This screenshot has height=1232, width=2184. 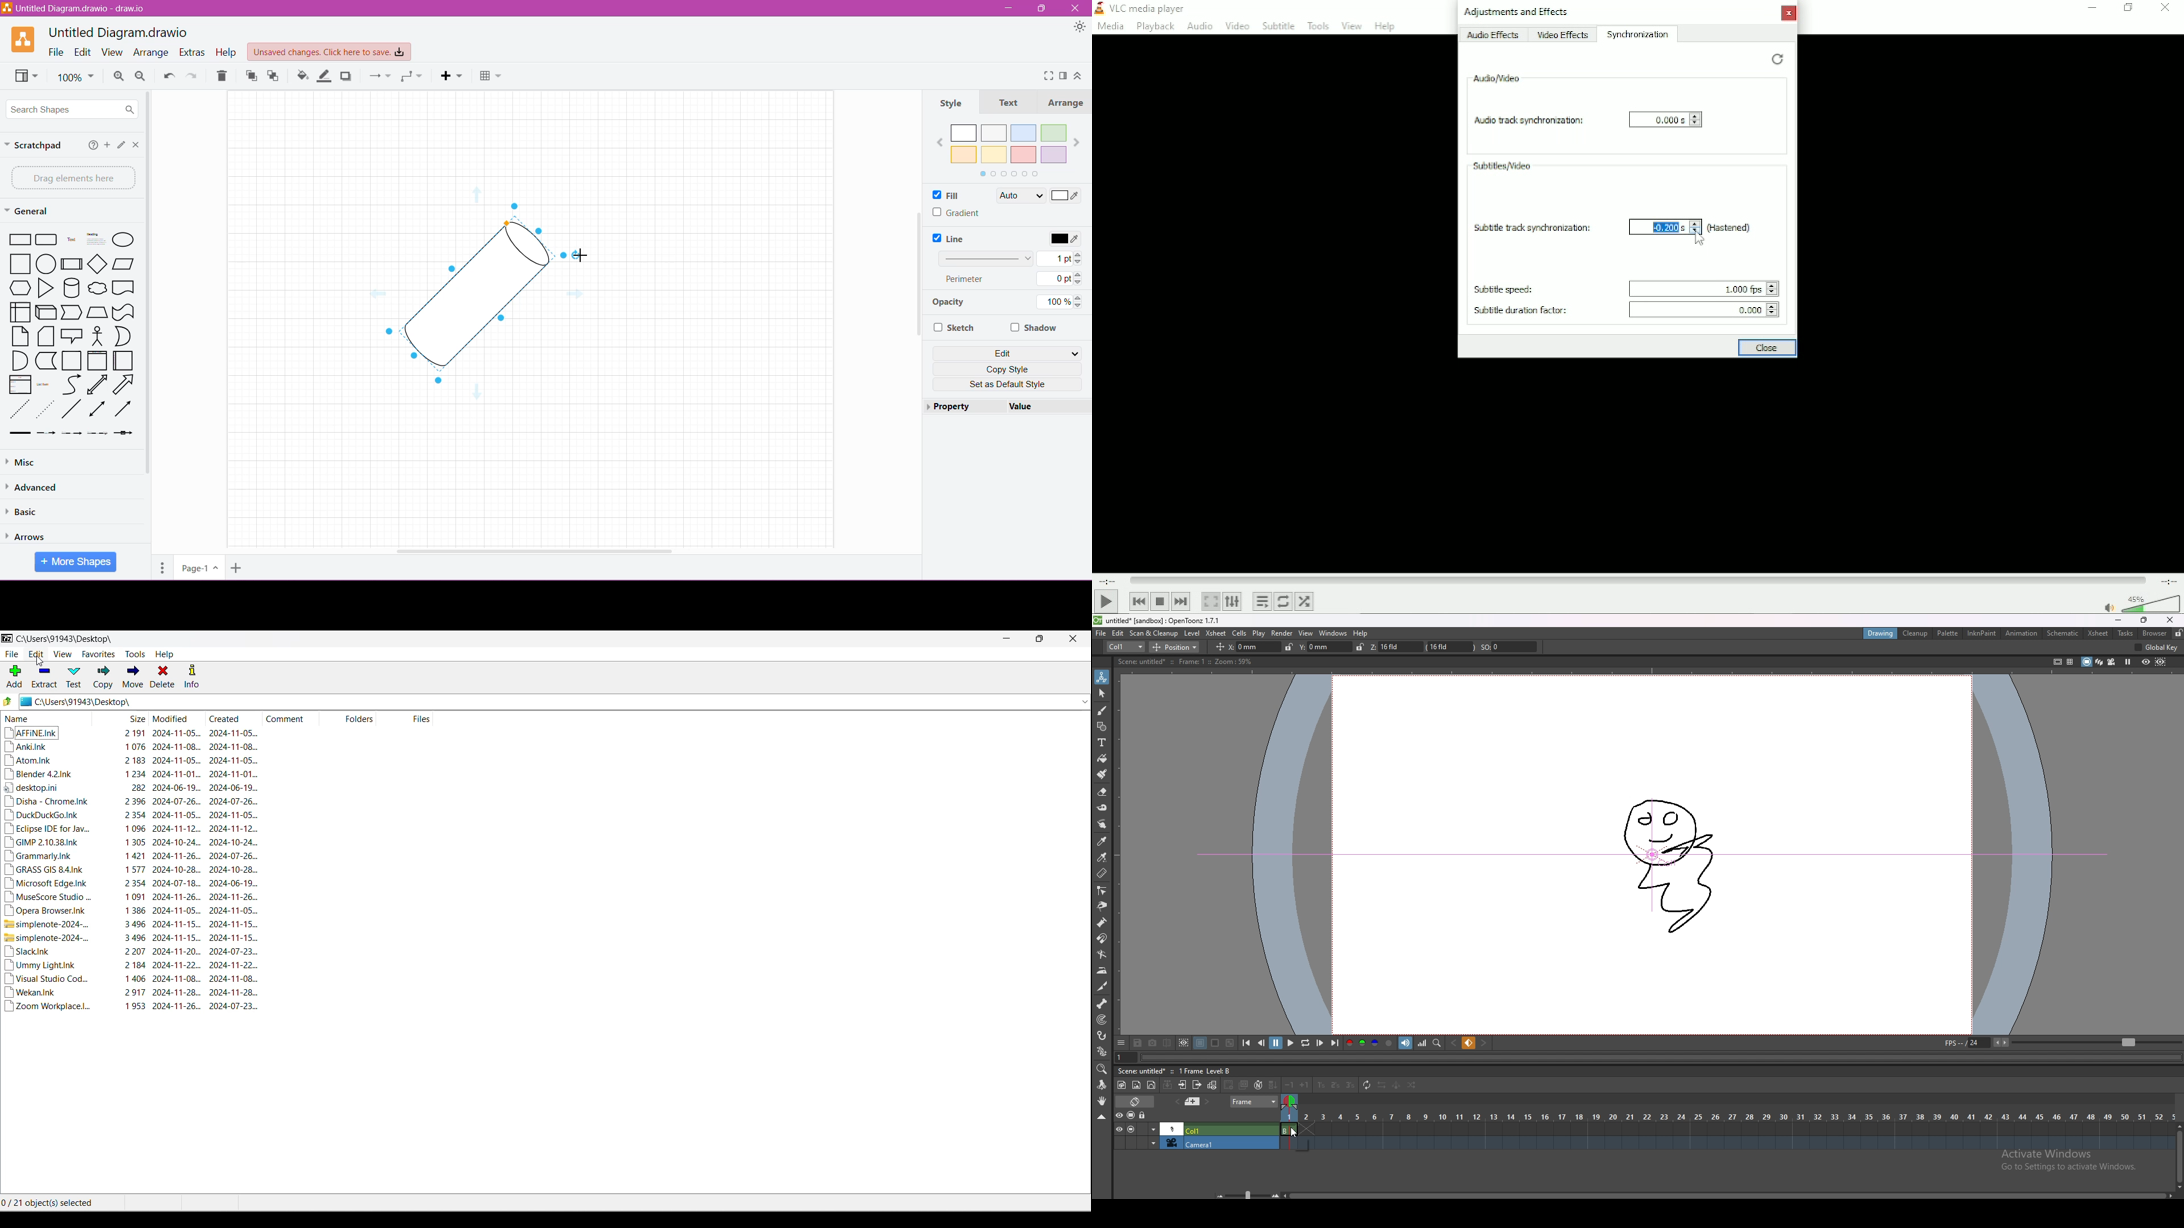 What do you see at coordinates (1010, 369) in the screenshot?
I see `Copy Style` at bounding box center [1010, 369].